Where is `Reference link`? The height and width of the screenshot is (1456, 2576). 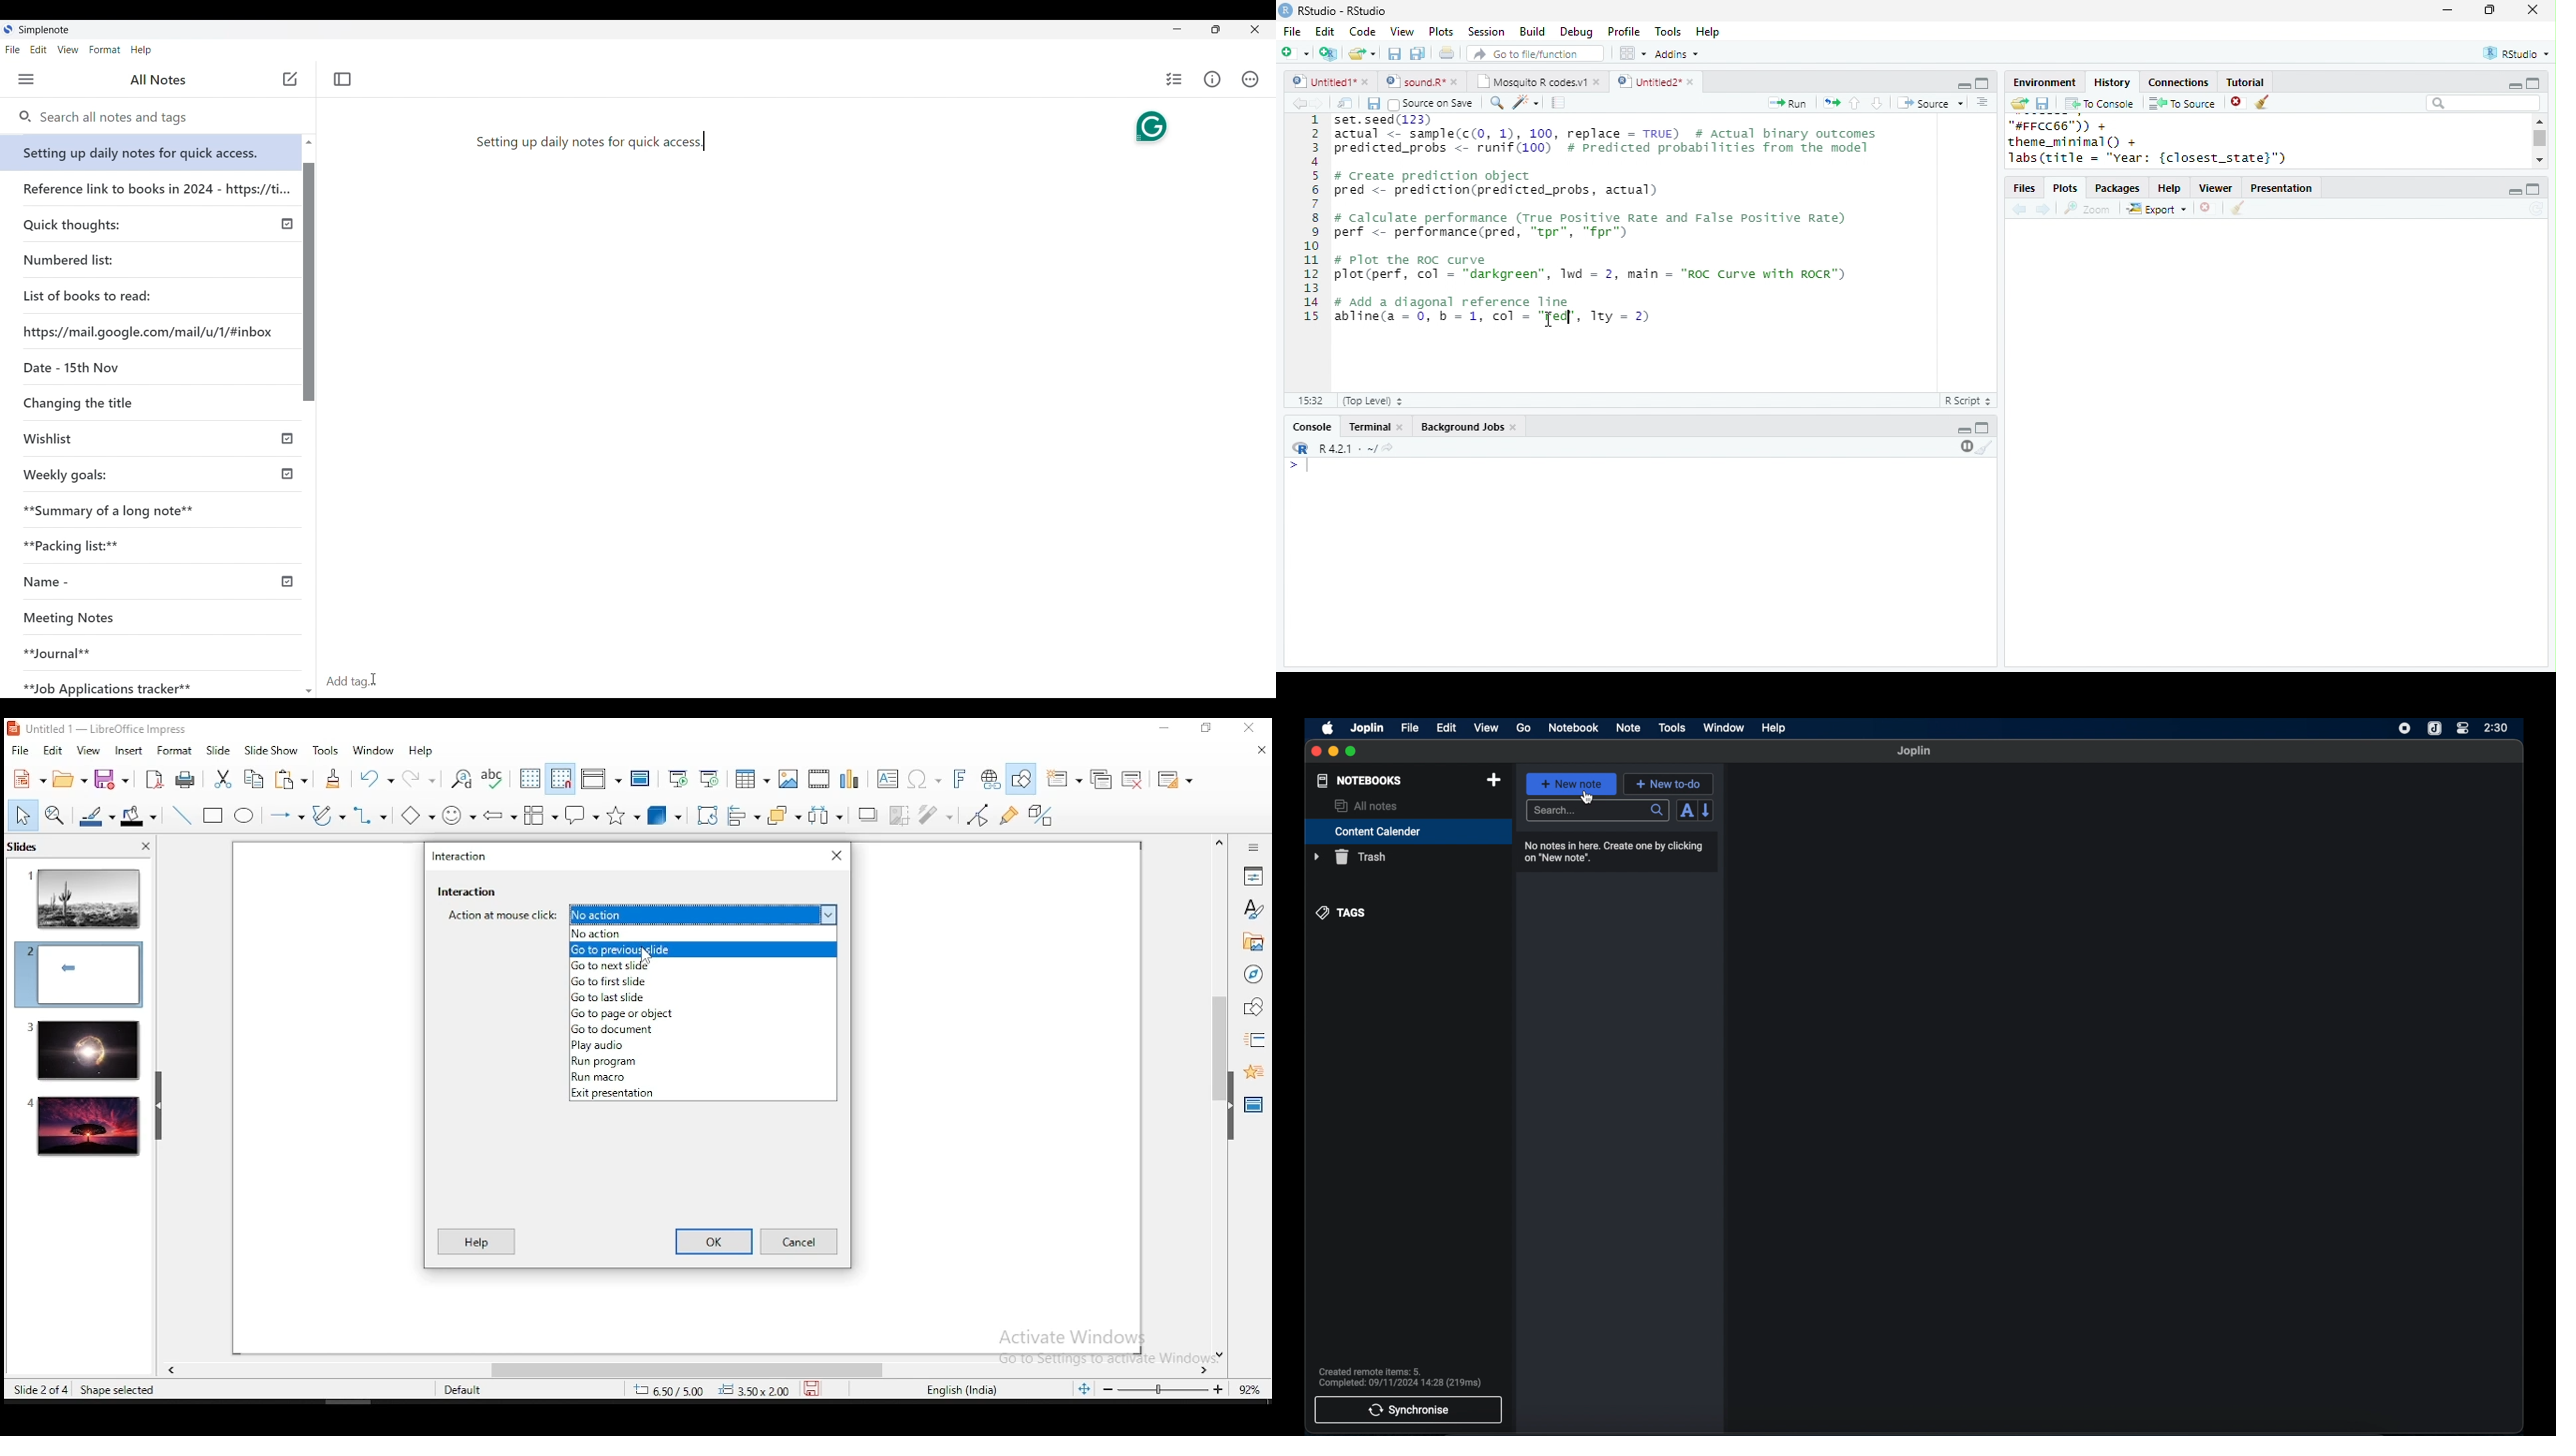 Reference link is located at coordinates (155, 185).